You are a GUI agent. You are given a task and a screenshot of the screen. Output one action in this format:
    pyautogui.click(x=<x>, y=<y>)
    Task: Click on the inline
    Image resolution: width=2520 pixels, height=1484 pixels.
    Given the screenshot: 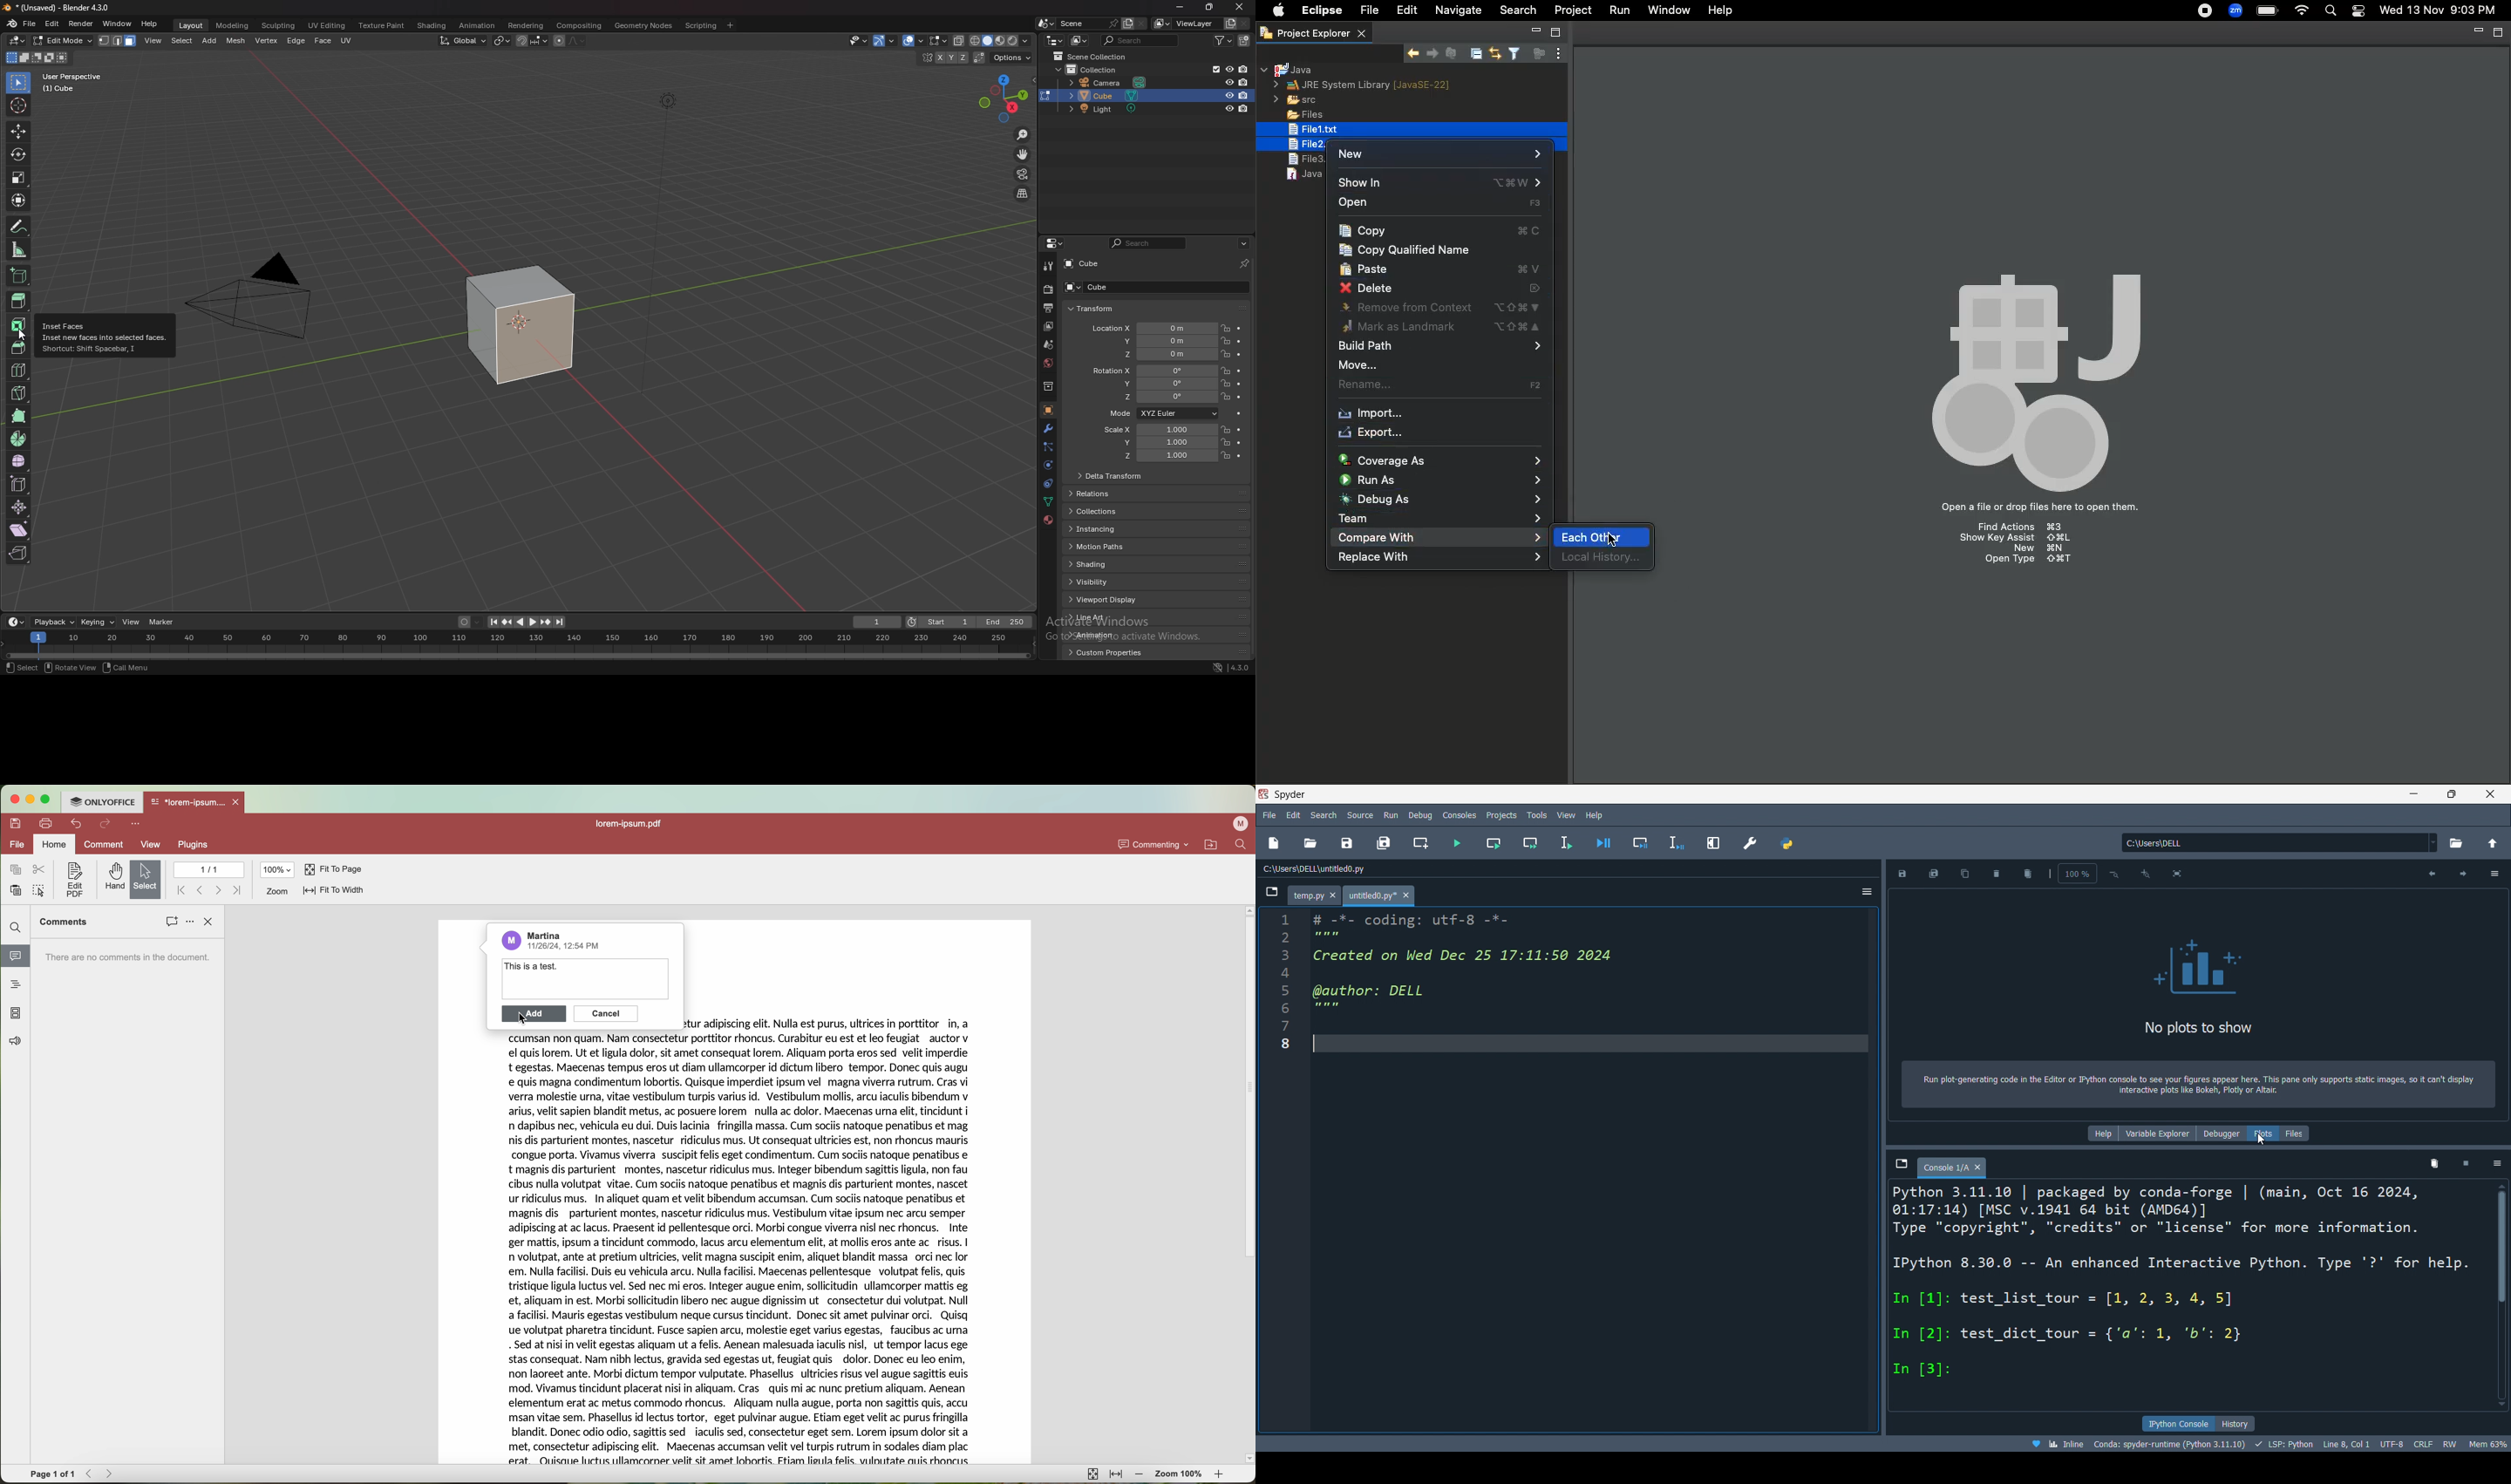 What is the action you would take?
    pyautogui.click(x=2052, y=1444)
    